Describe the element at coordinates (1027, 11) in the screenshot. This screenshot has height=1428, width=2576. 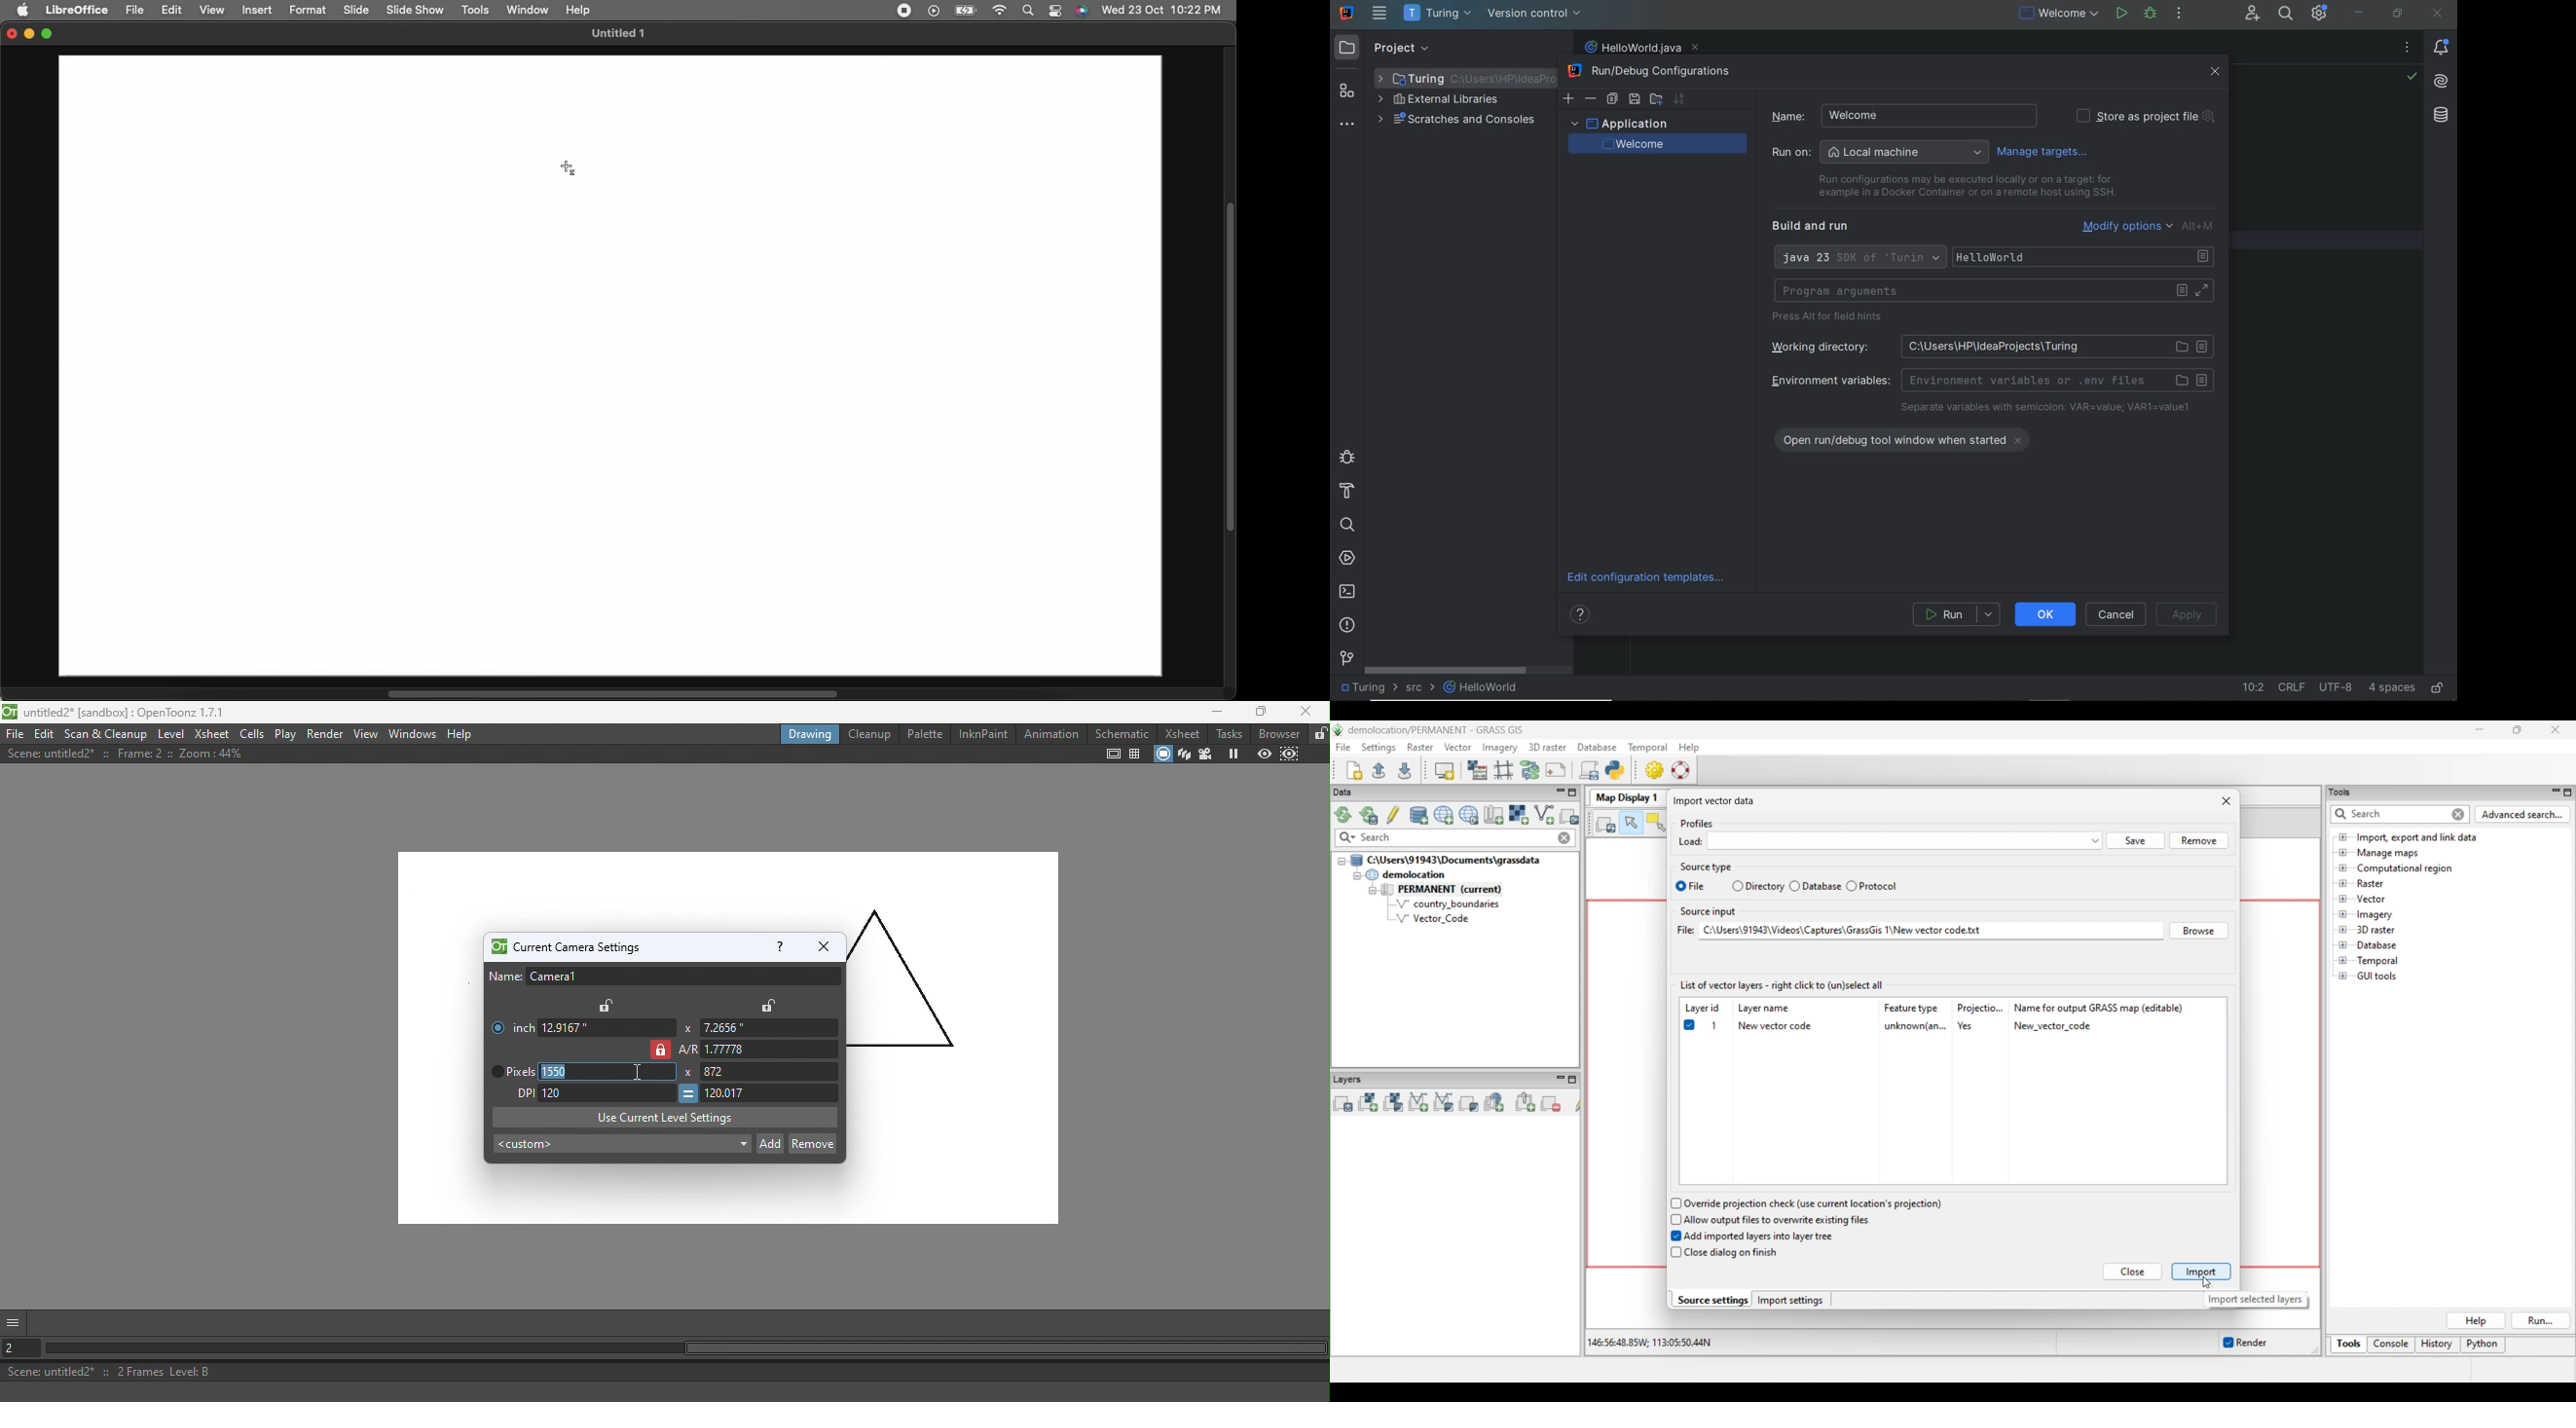
I see `Search` at that location.